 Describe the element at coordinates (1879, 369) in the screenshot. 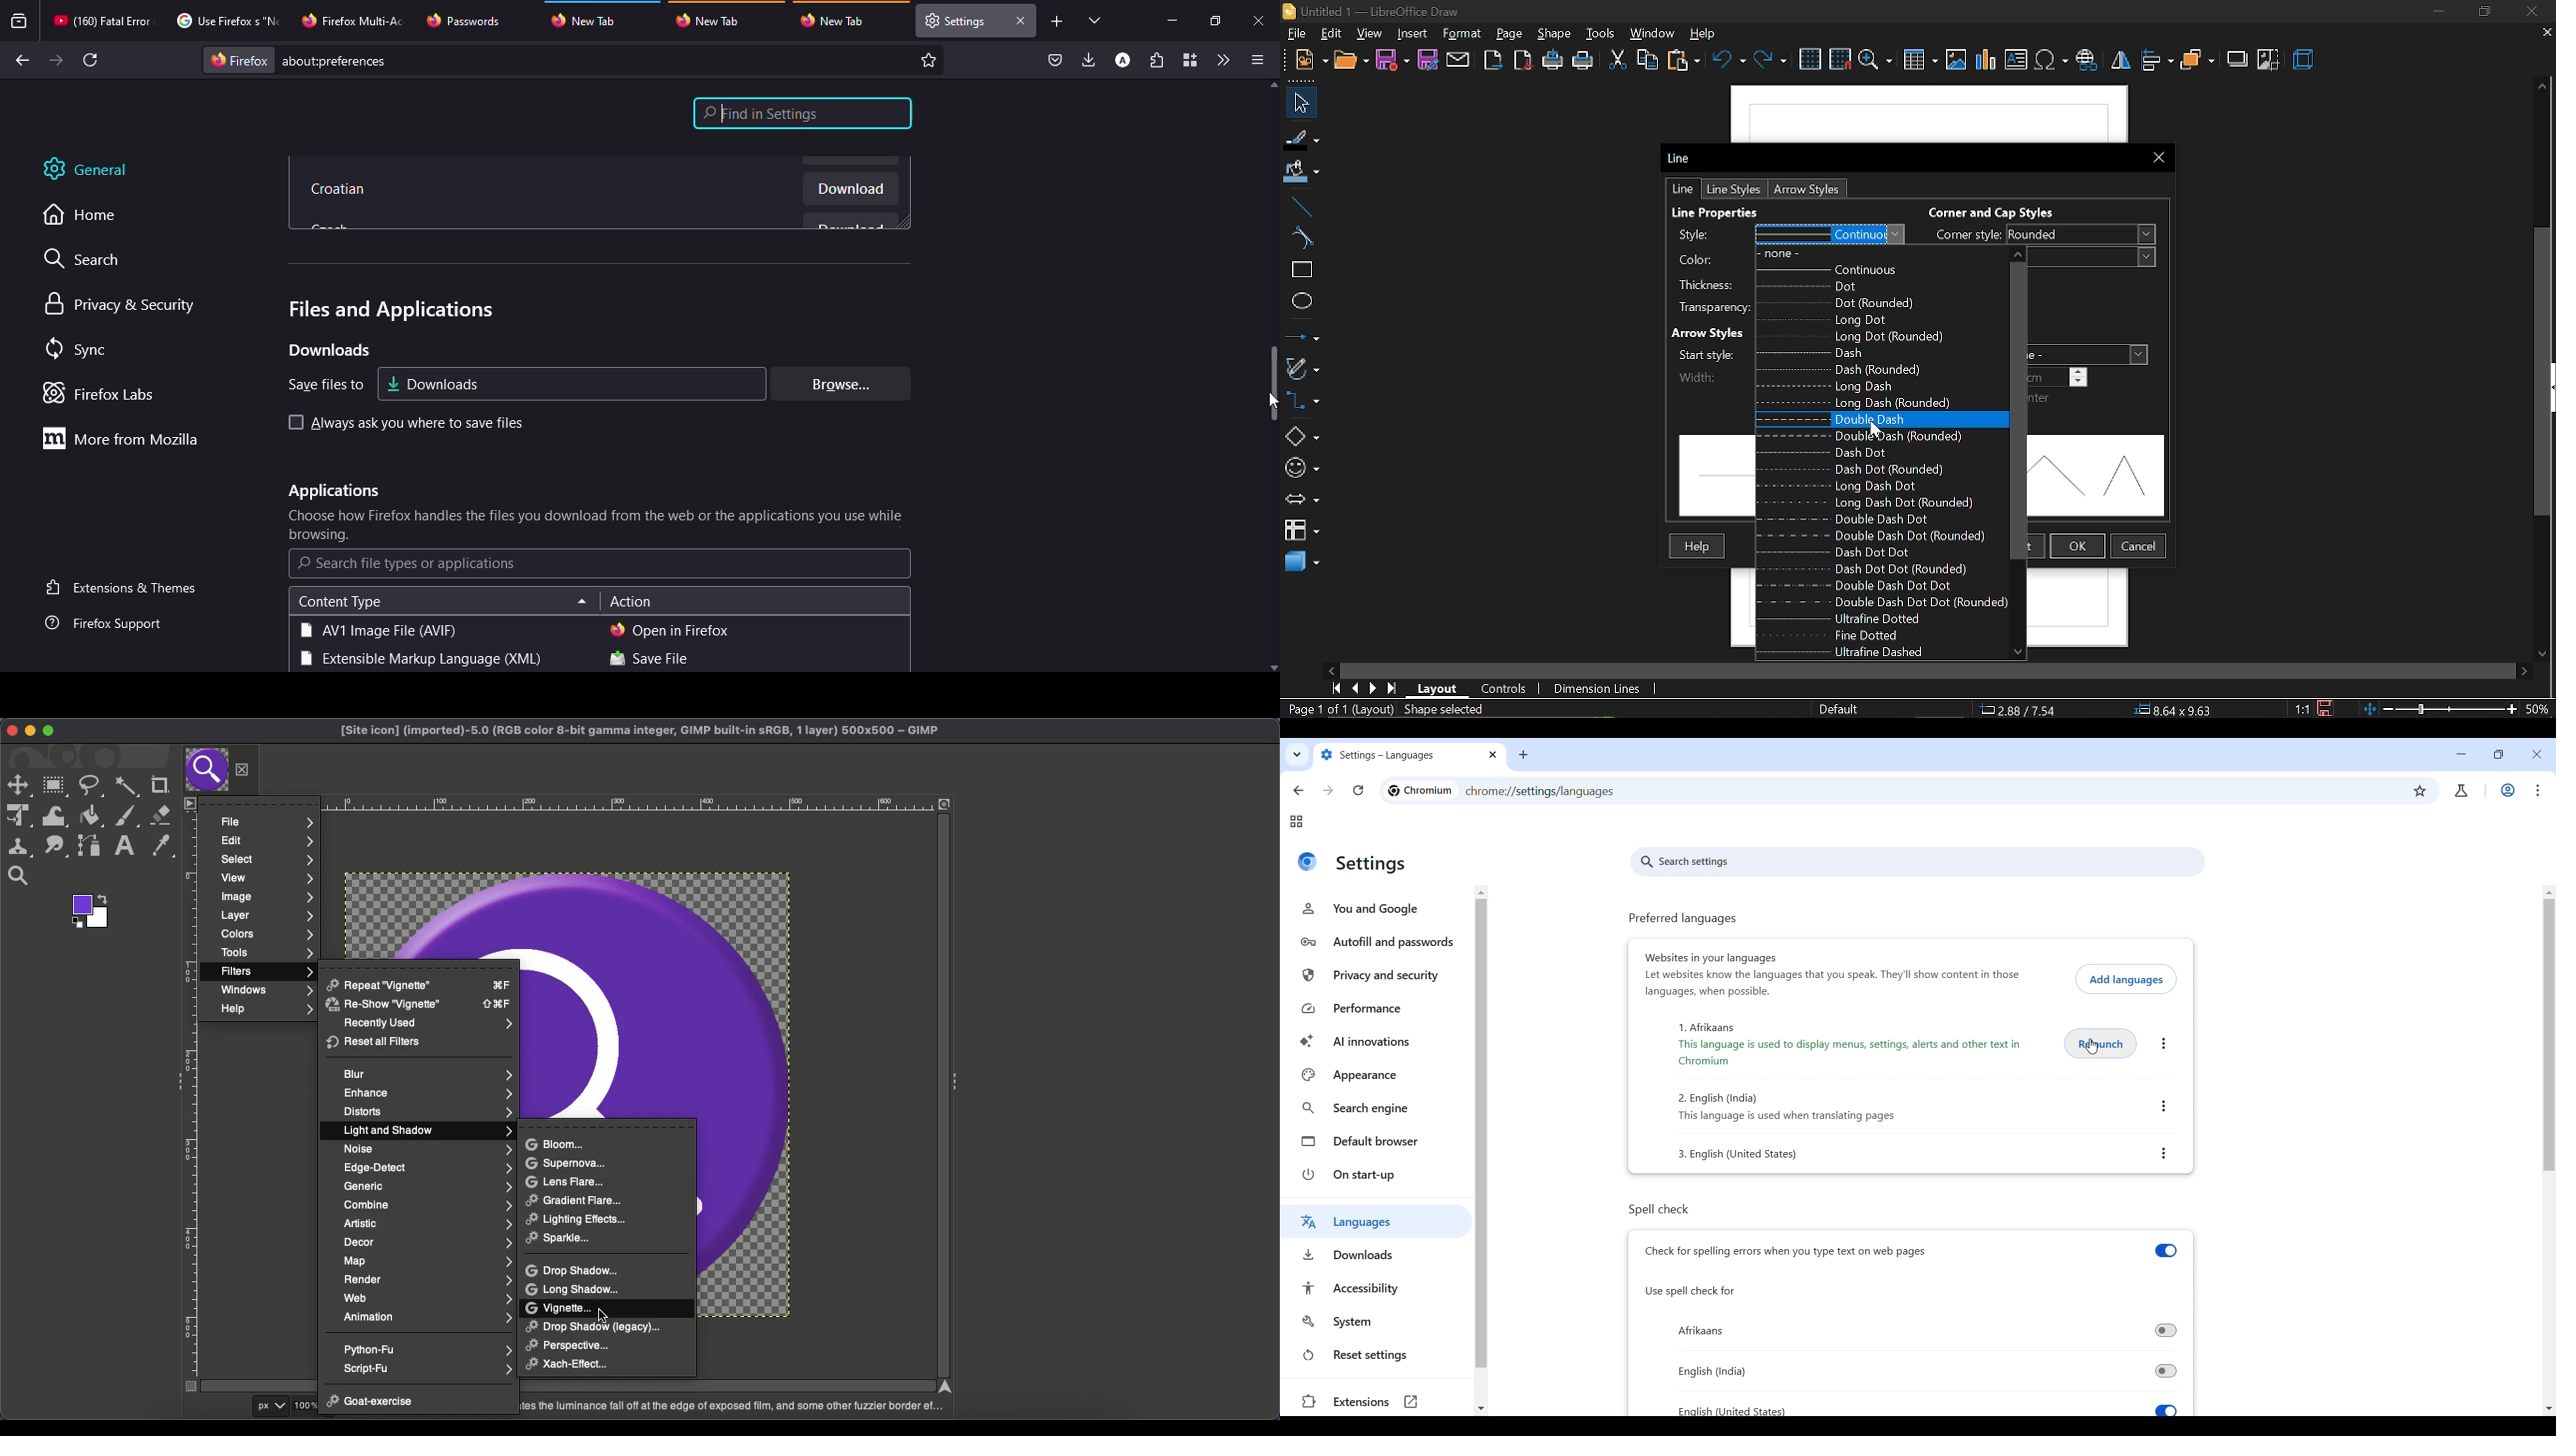

I see `Dash (rounded)` at that location.